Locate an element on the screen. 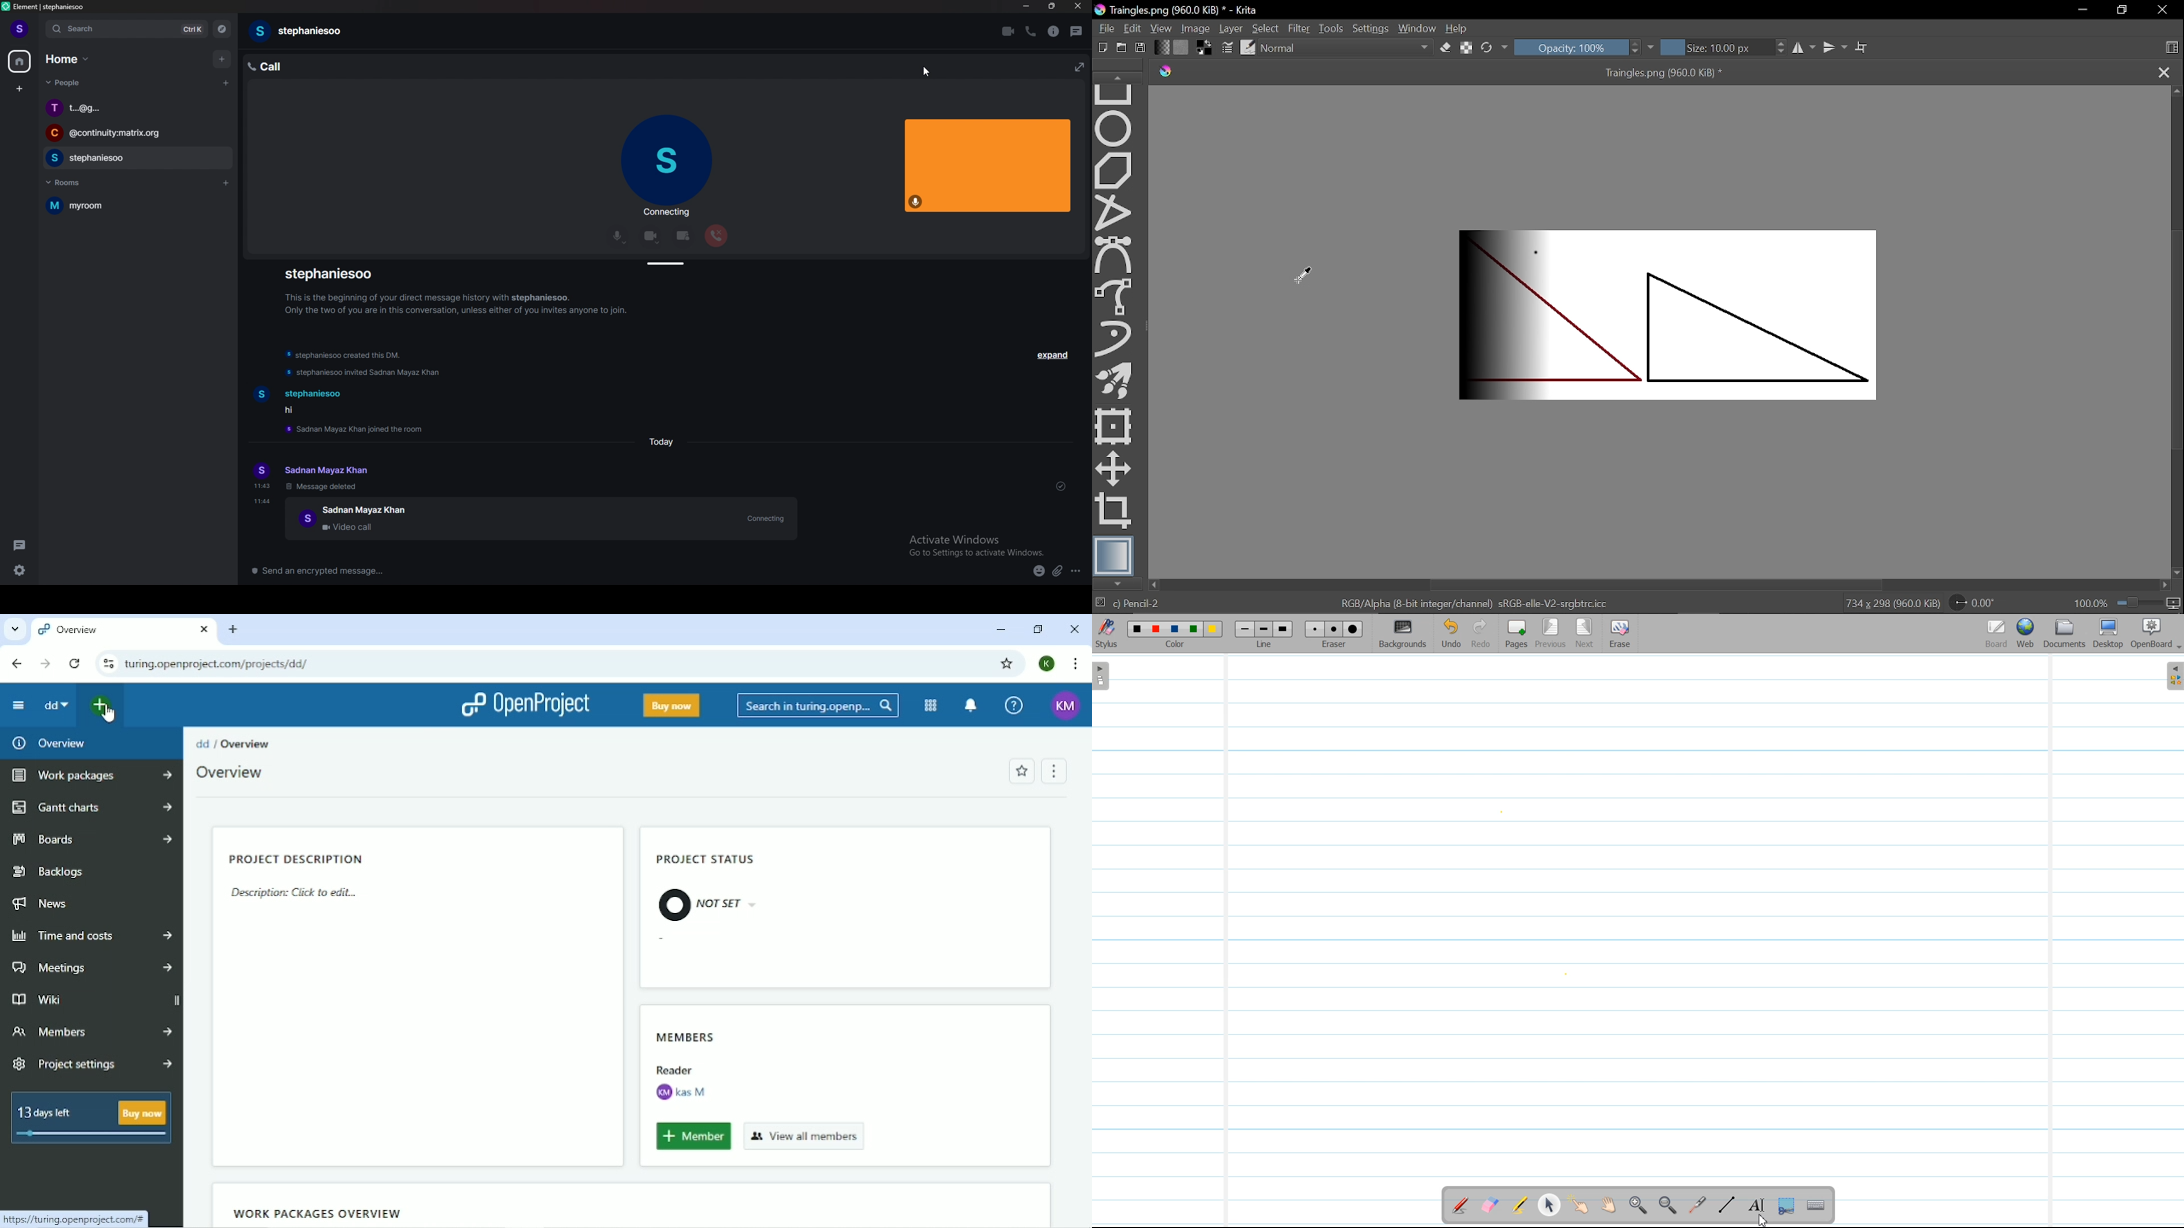  Search tabs  is located at coordinates (15, 631).